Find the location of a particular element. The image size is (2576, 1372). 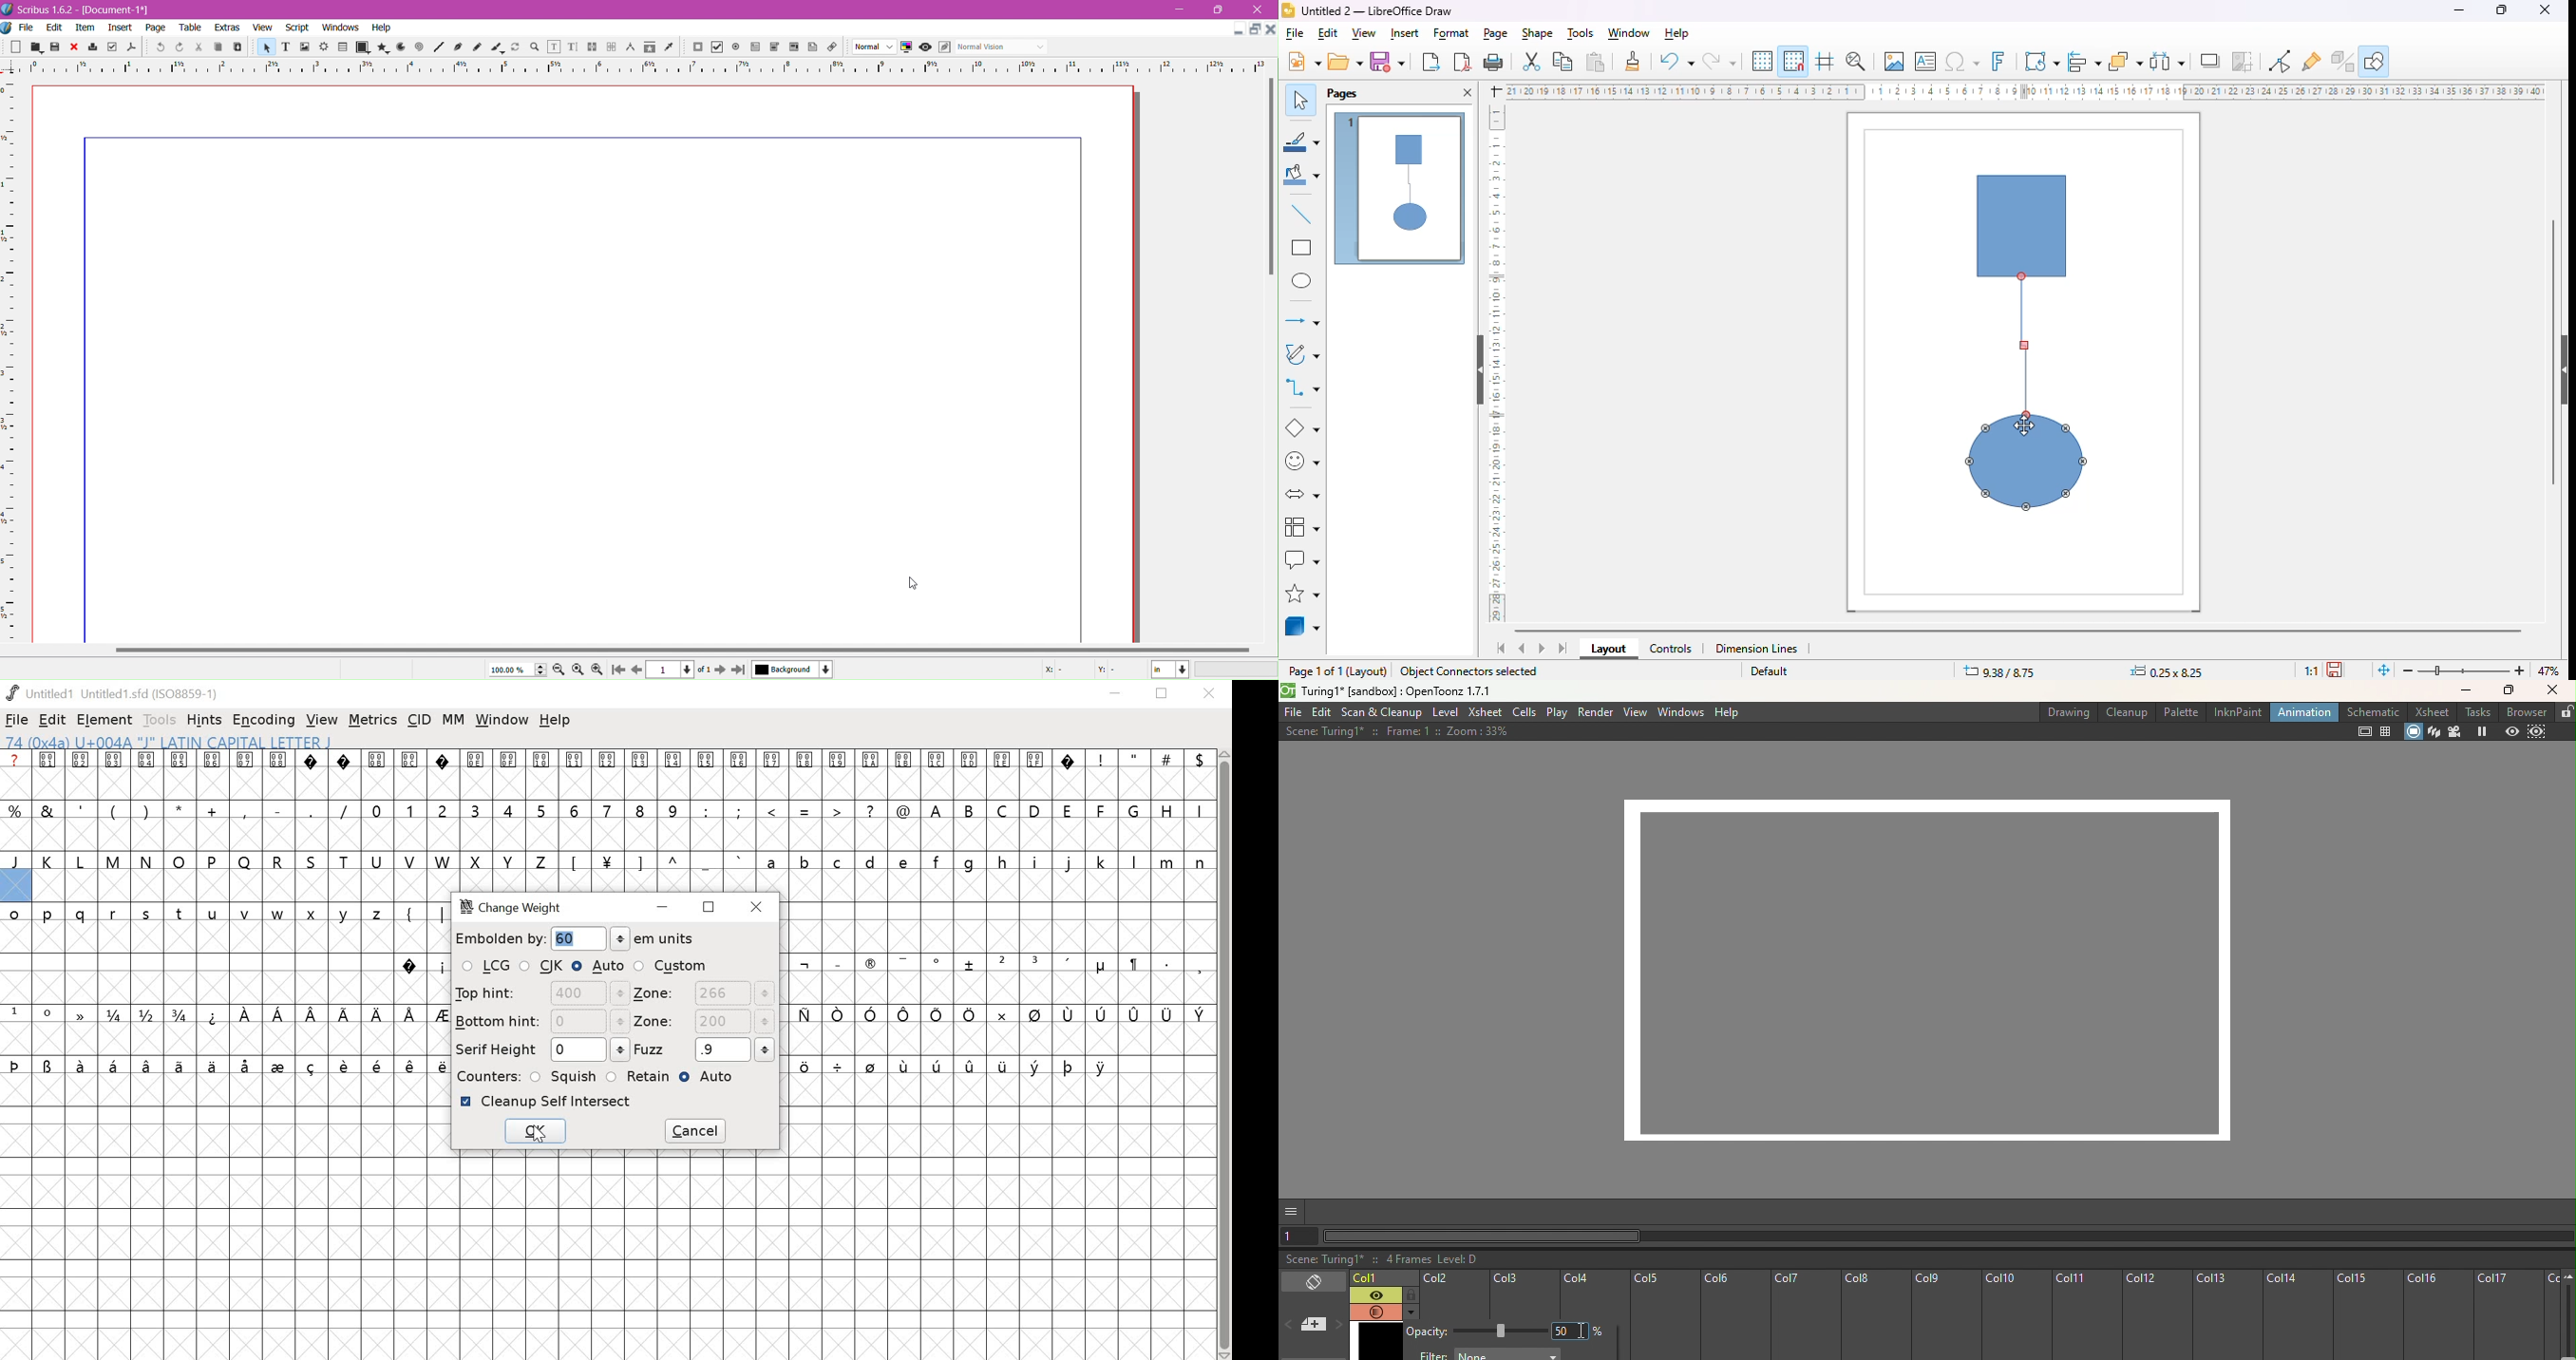

pdf list box is located at coordinates (795, 48).